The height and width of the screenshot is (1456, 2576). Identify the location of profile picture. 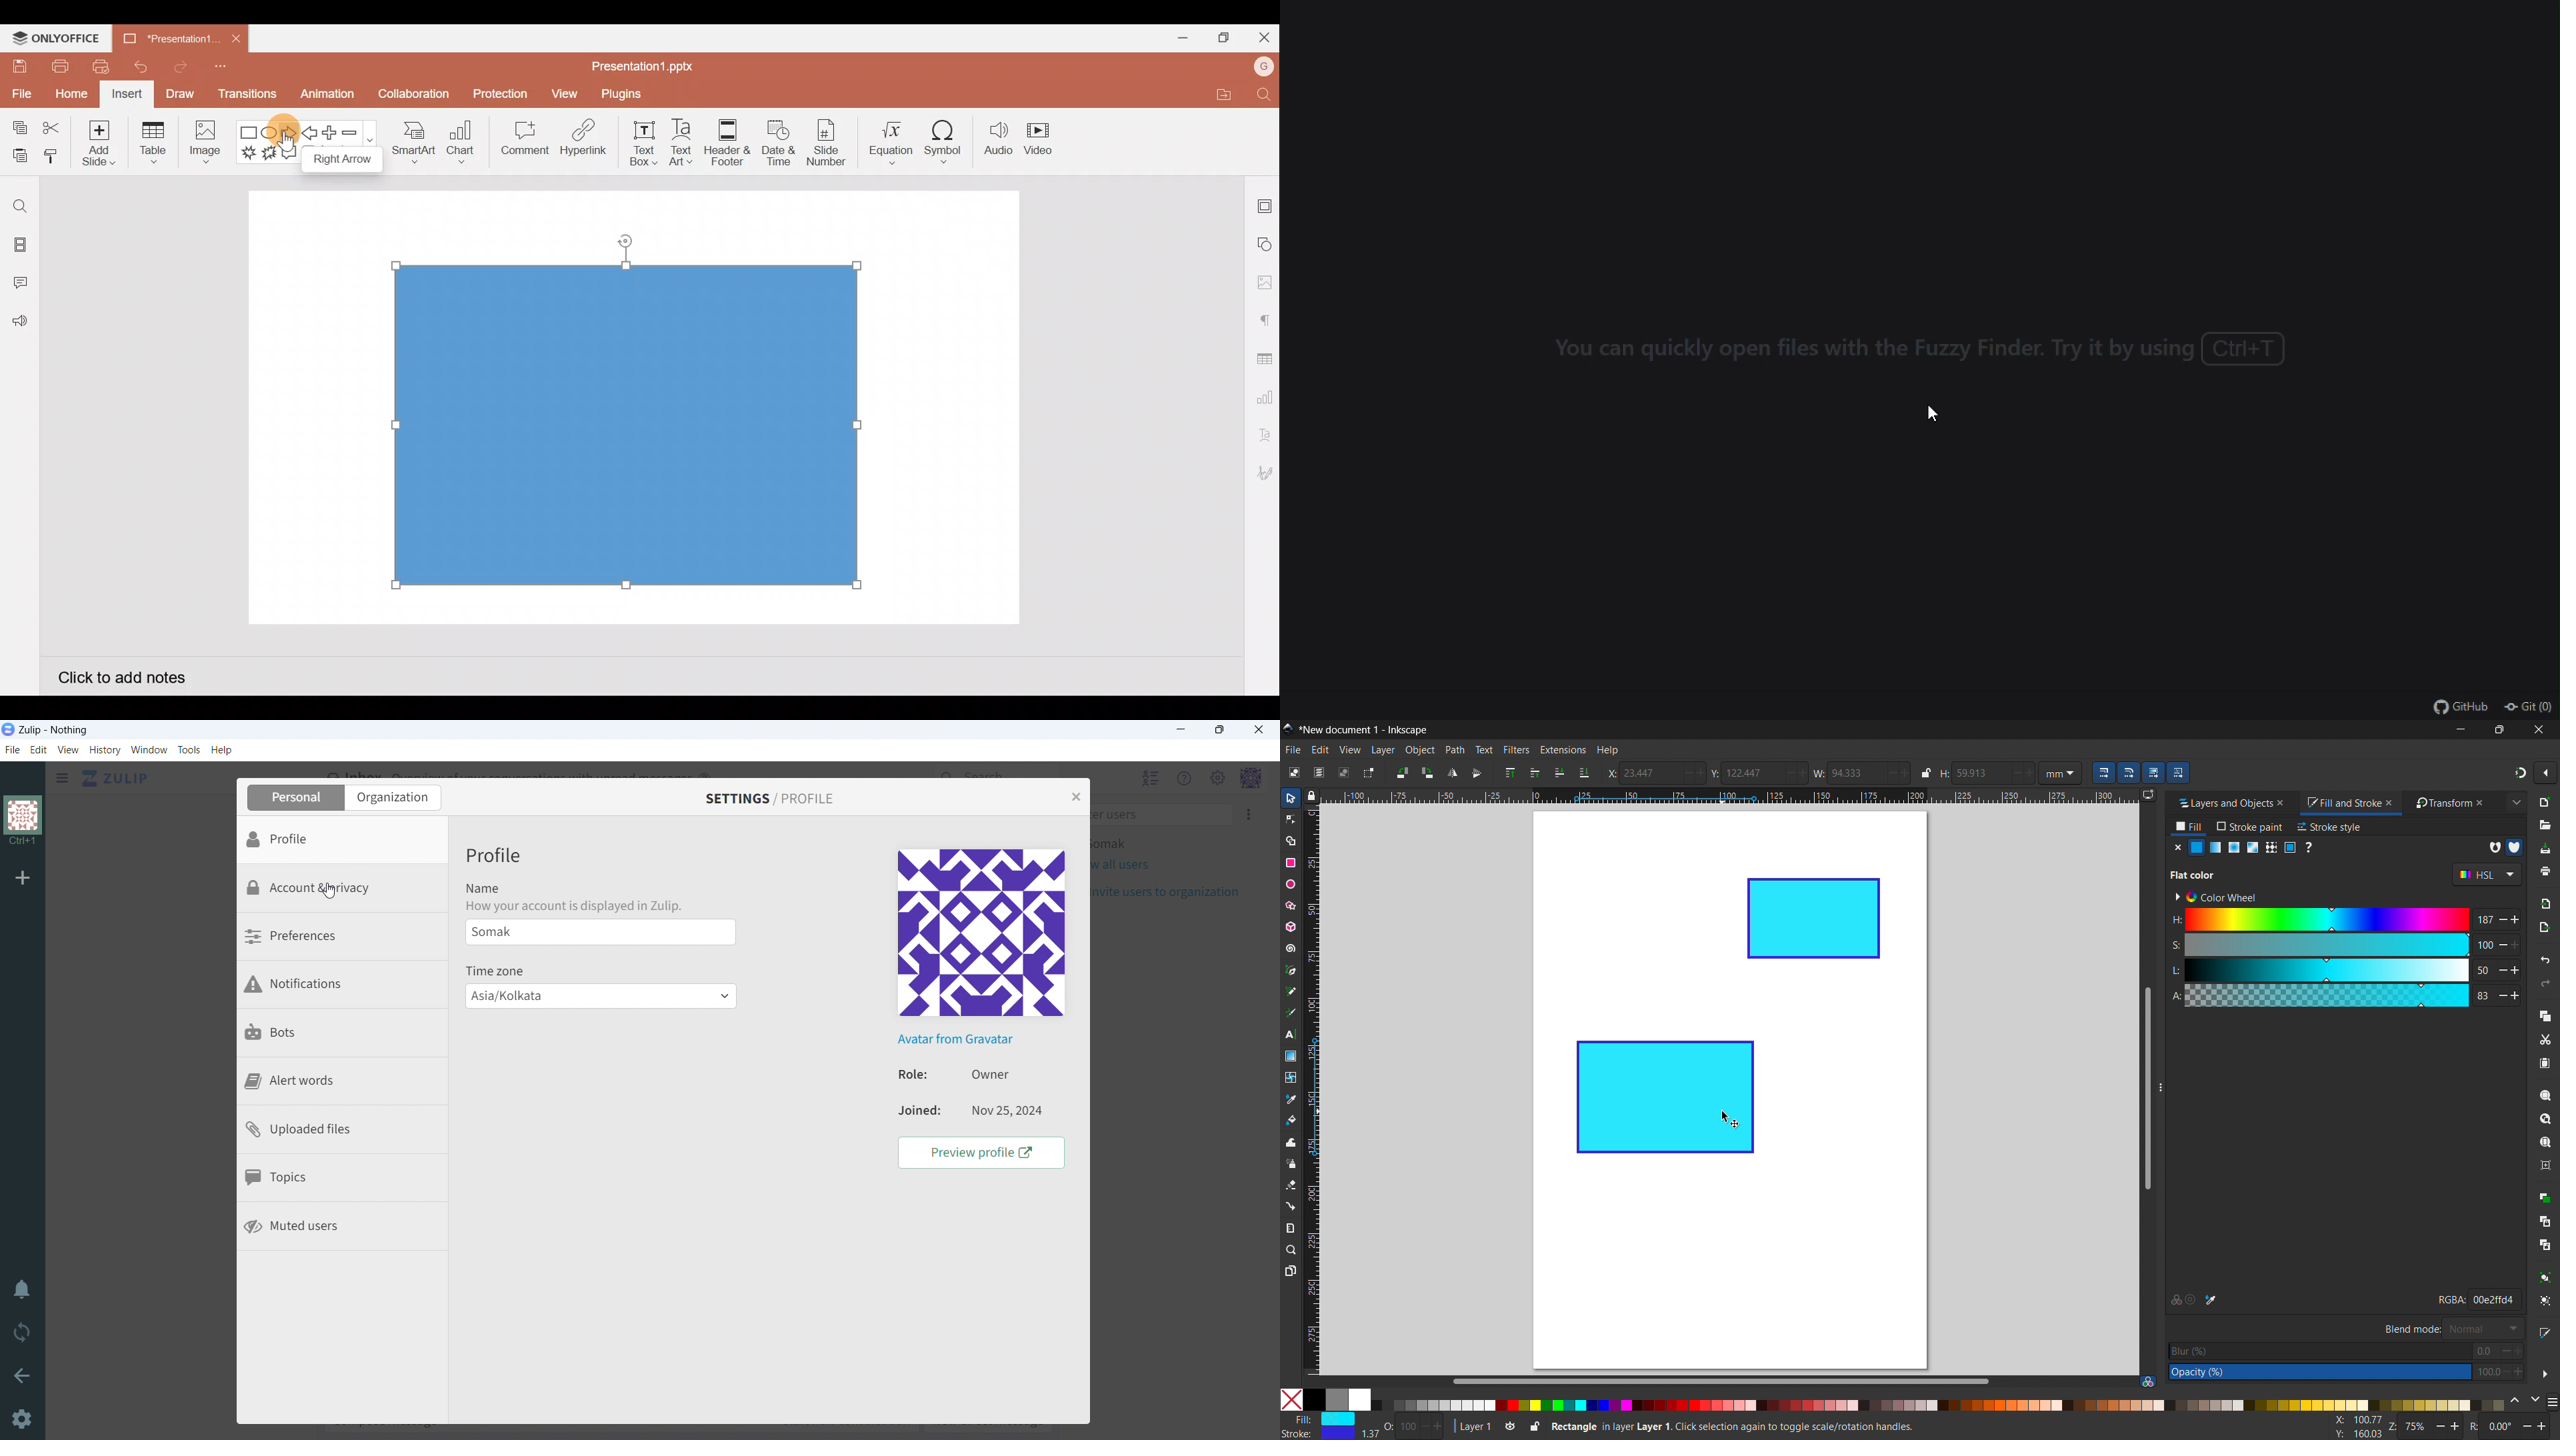
(983, 933).